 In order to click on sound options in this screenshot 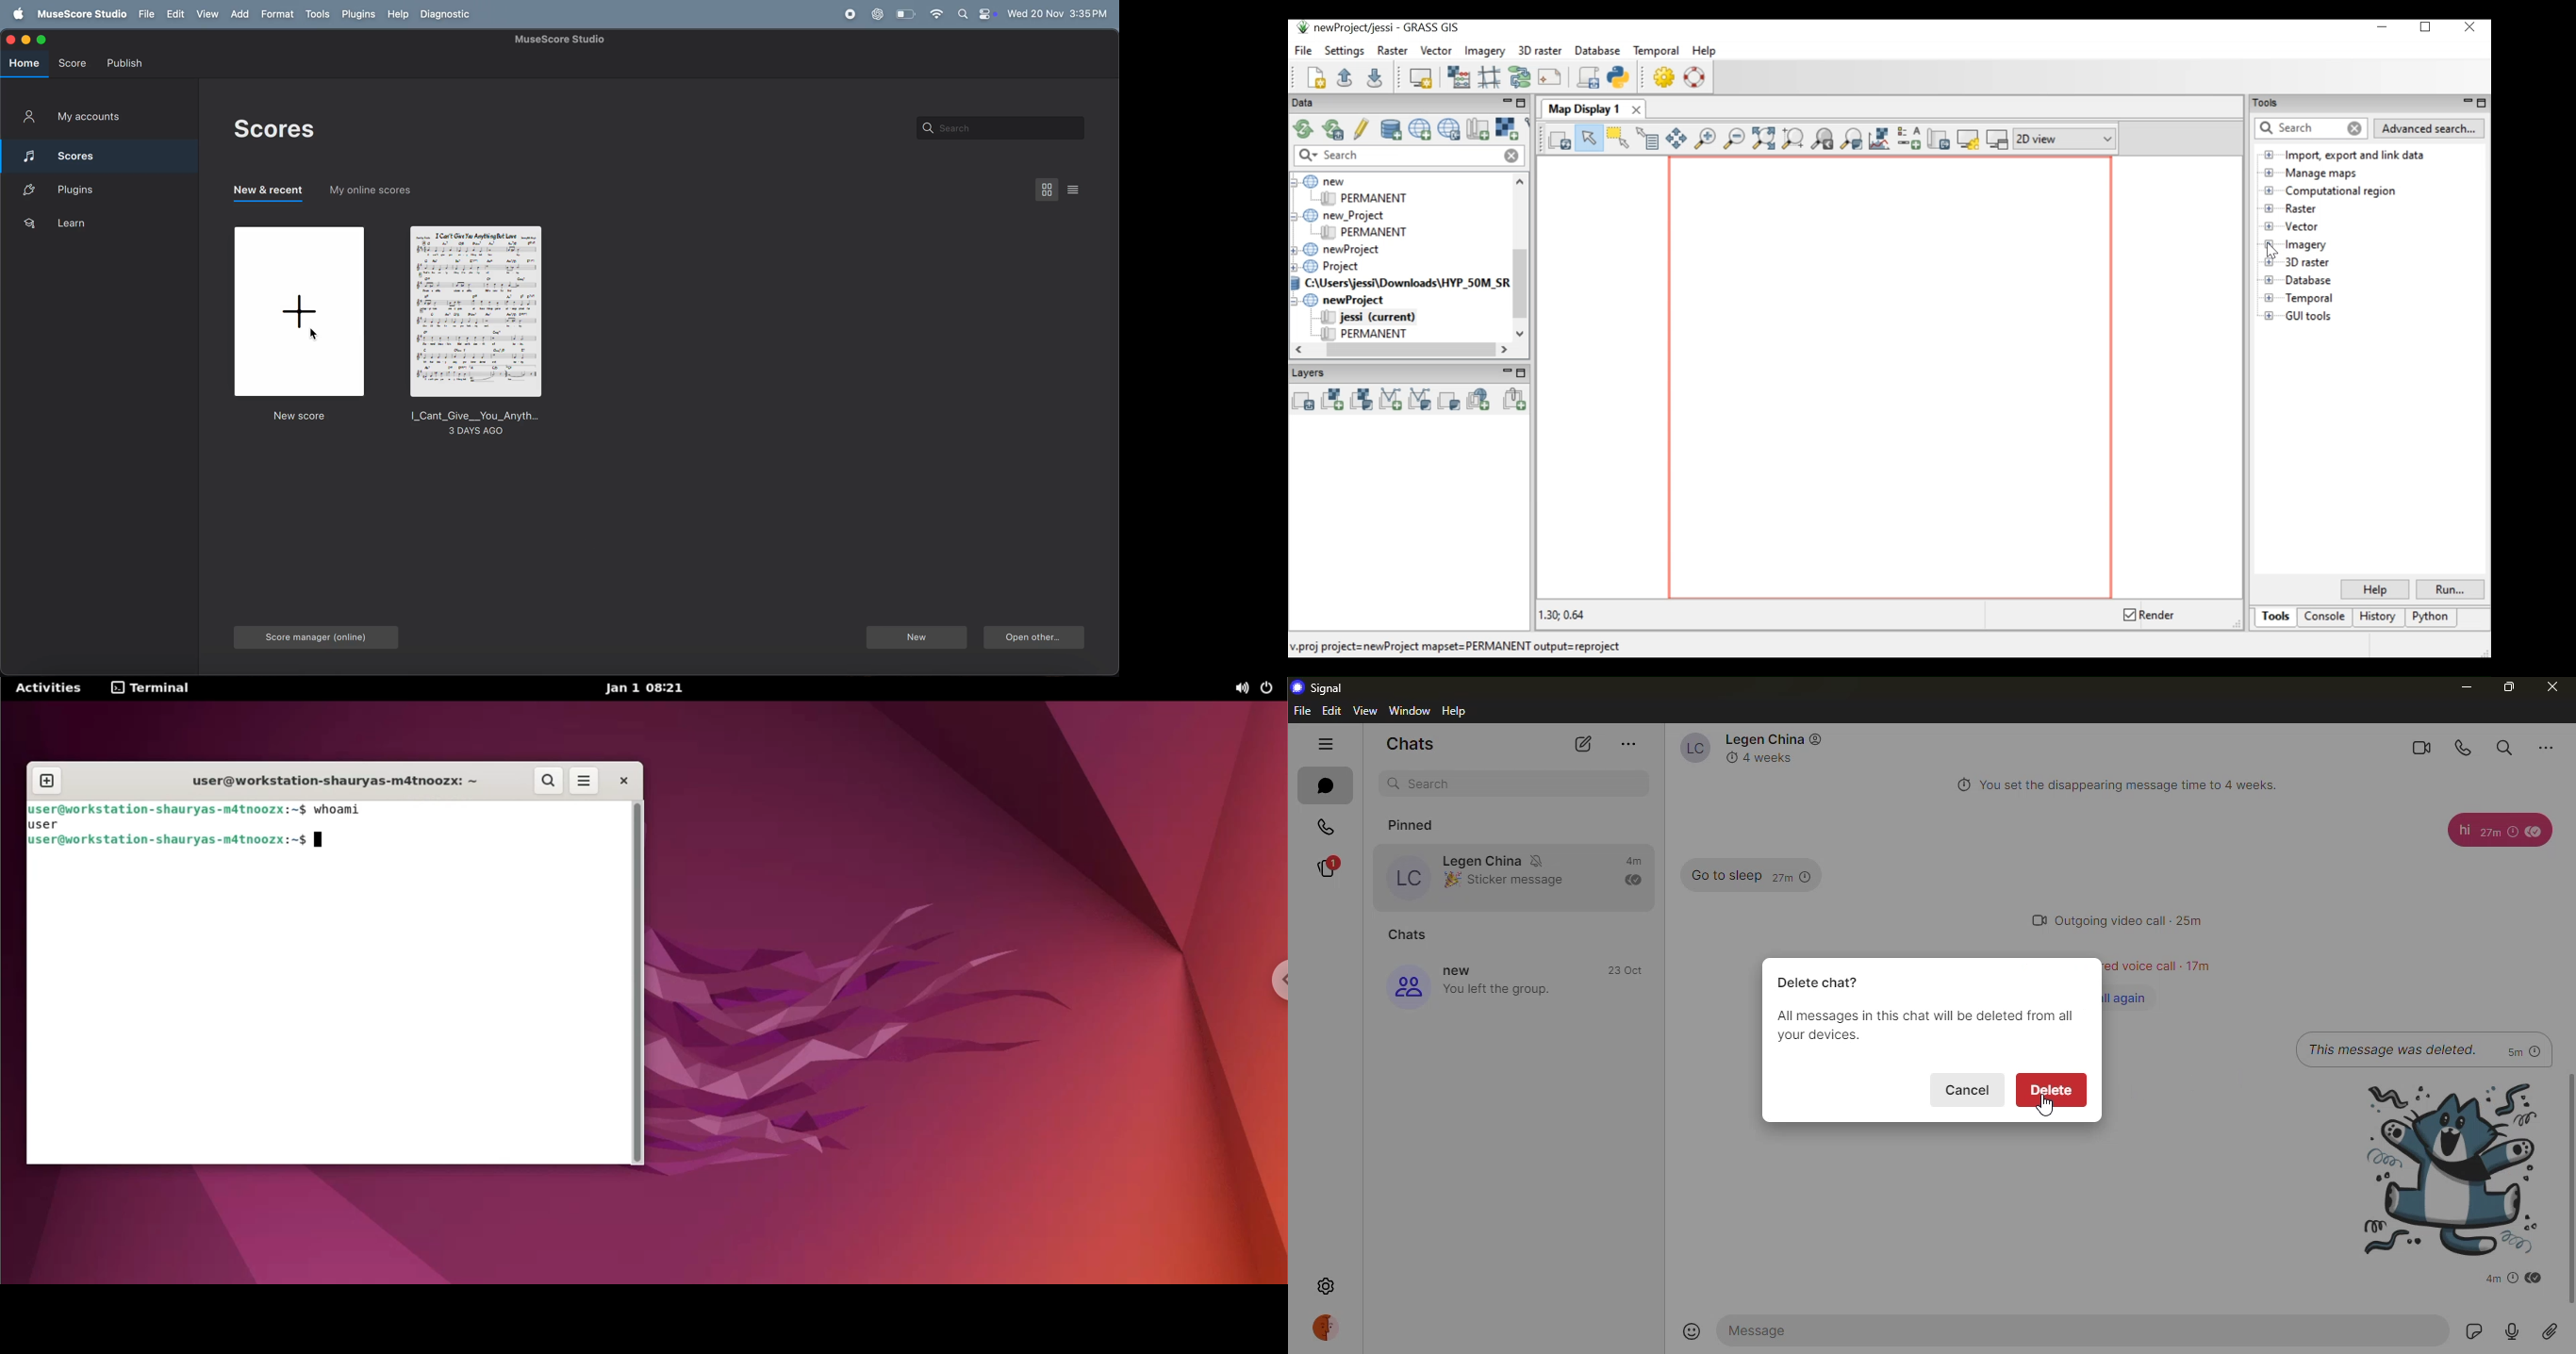, I will do `click(1238, 690)`.